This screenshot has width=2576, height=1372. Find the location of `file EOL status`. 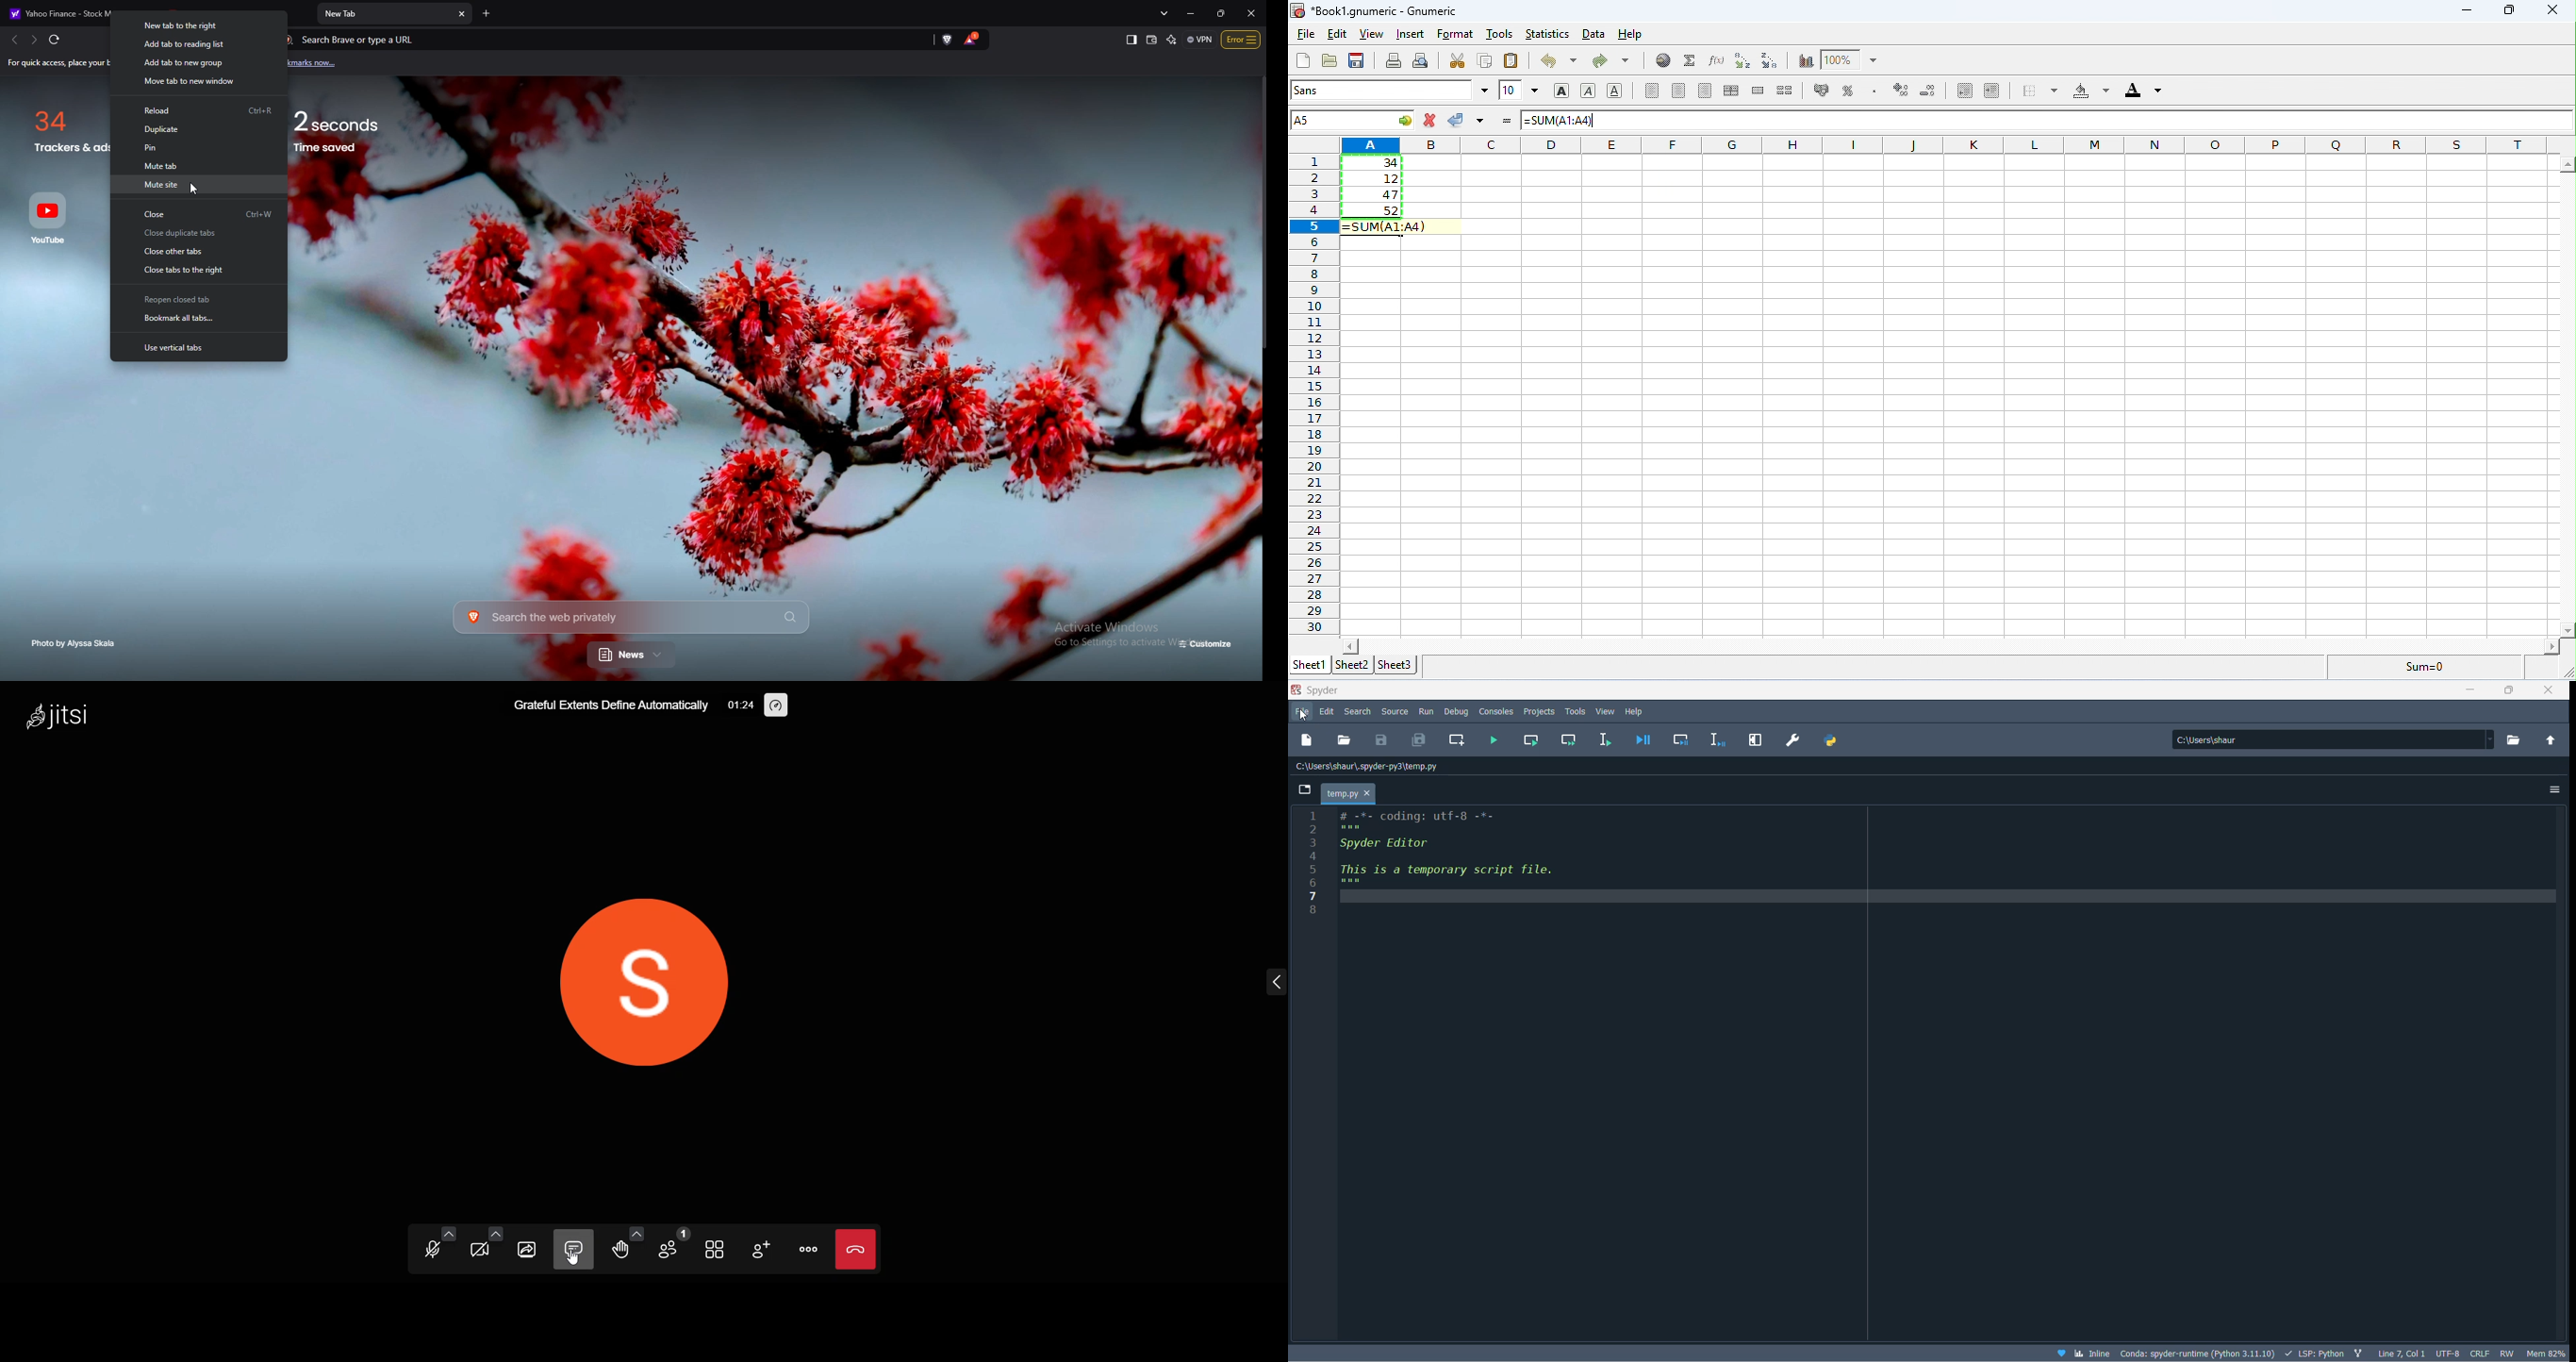

file EOL status is located at coordinates (2479, 1353).